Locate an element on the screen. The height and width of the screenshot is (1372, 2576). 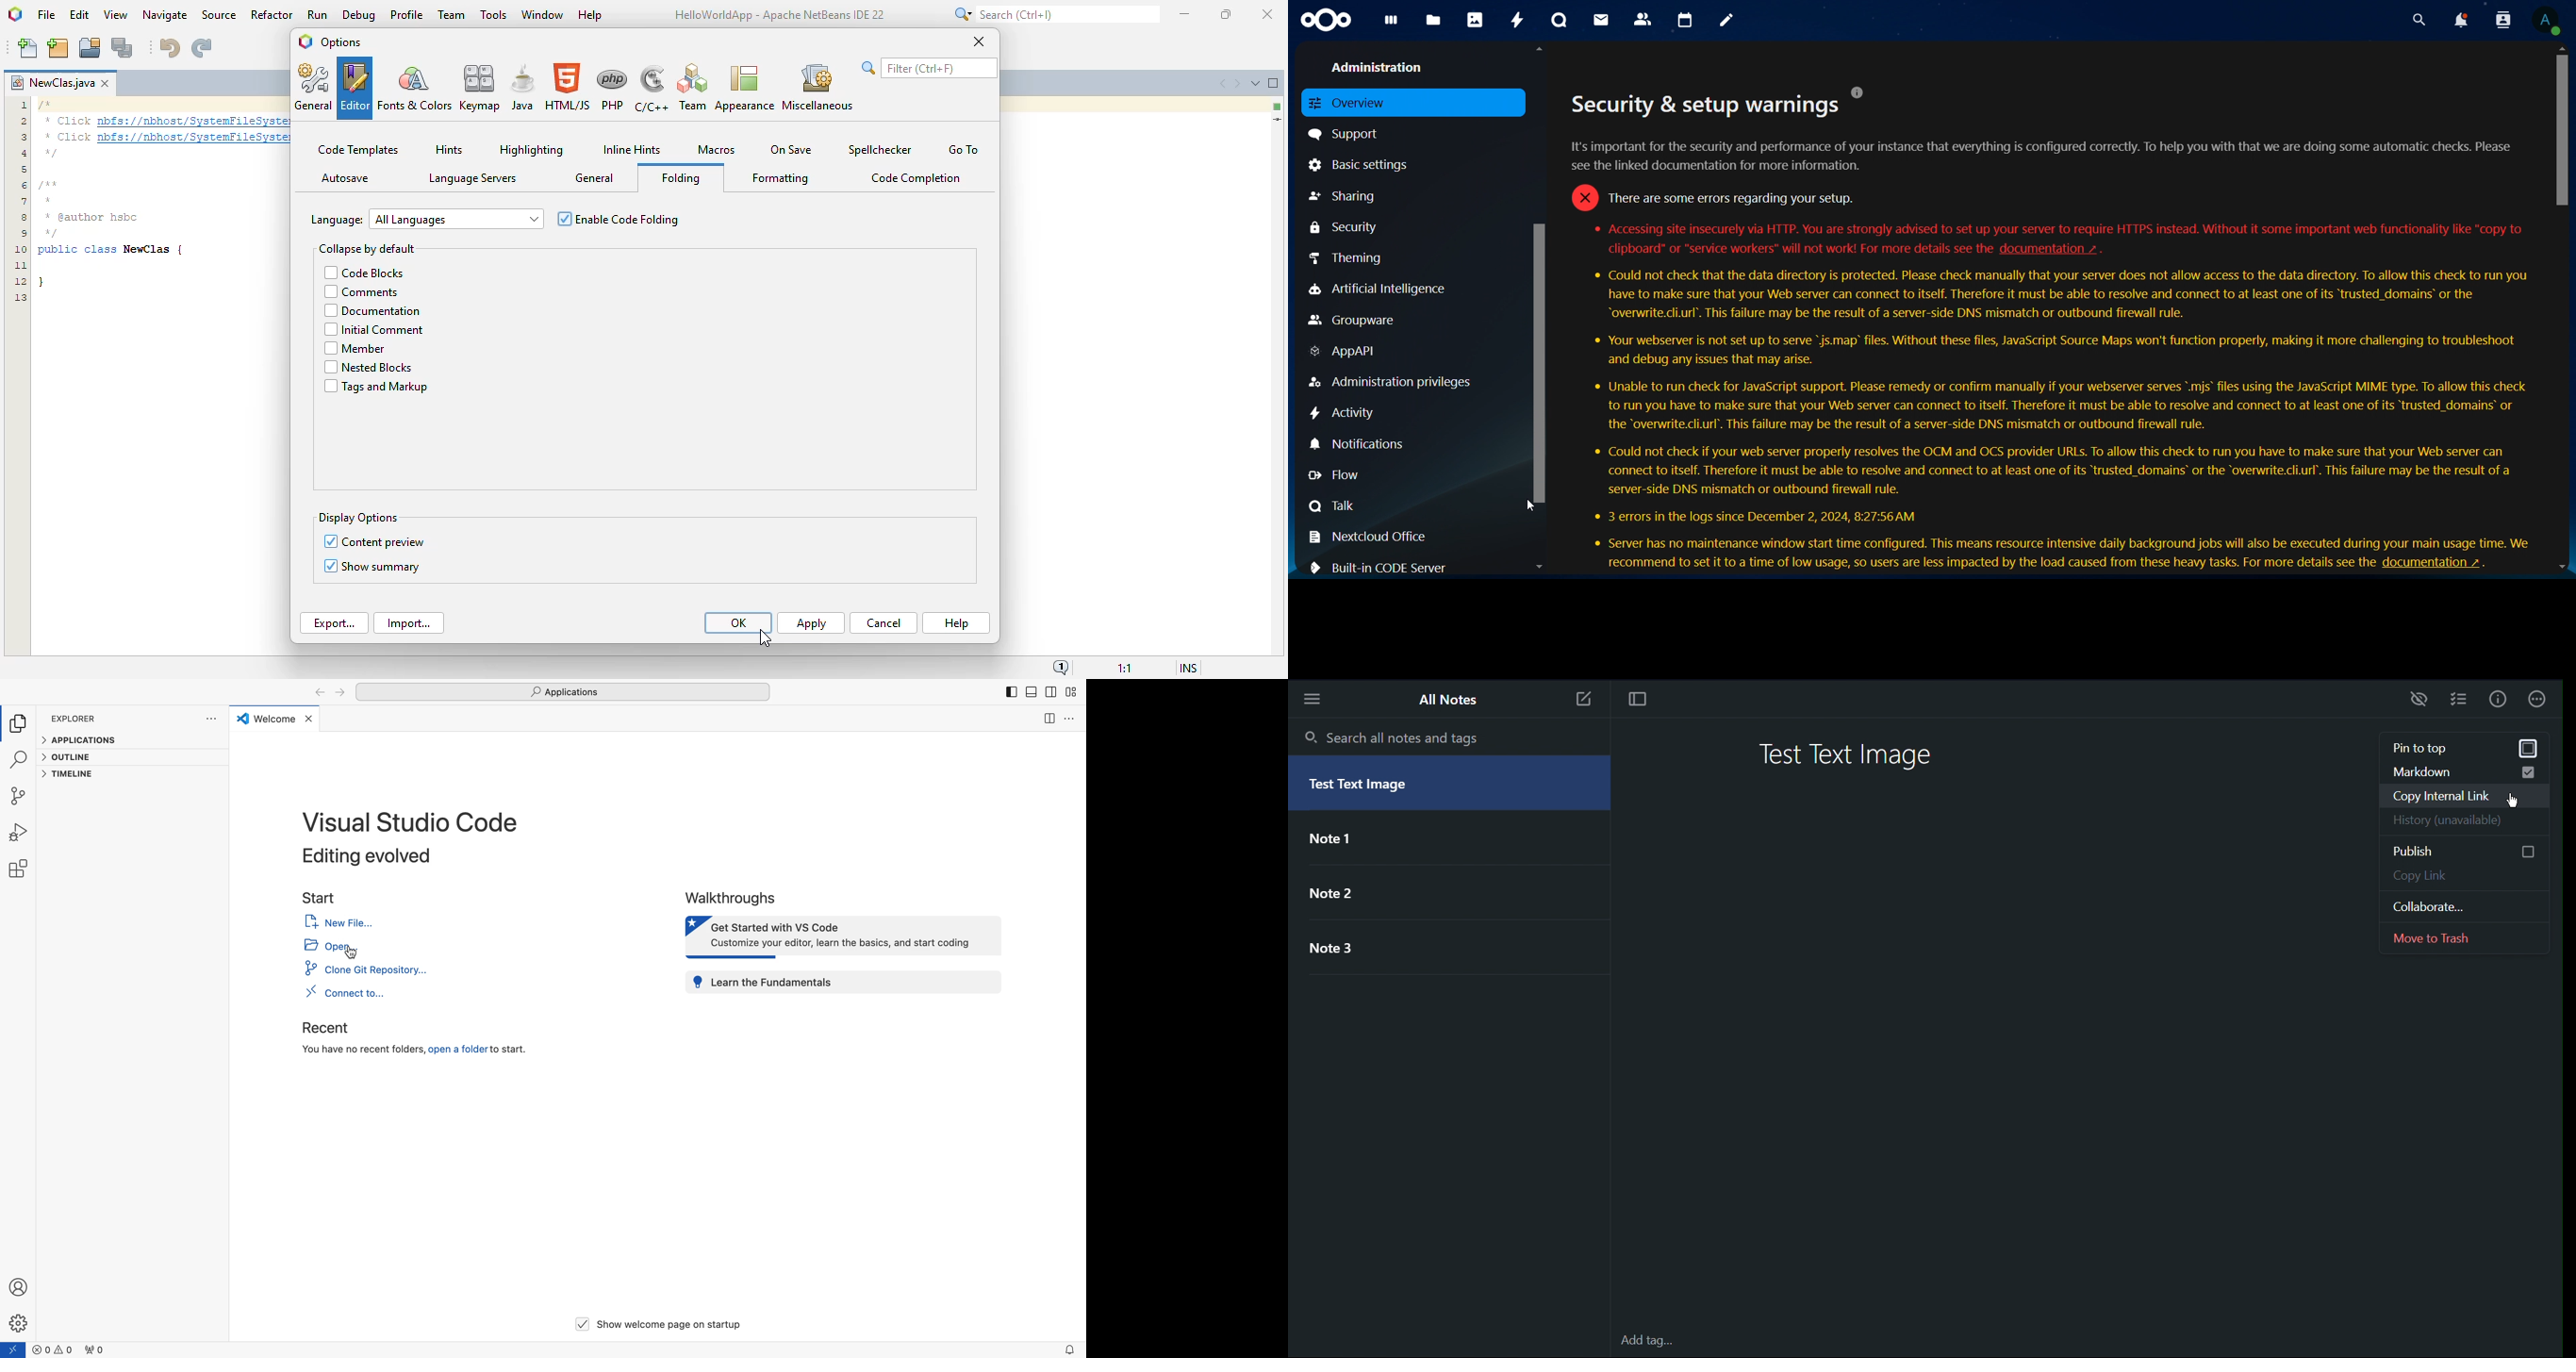
warning, cautions is located at coordinates (84, 1350).